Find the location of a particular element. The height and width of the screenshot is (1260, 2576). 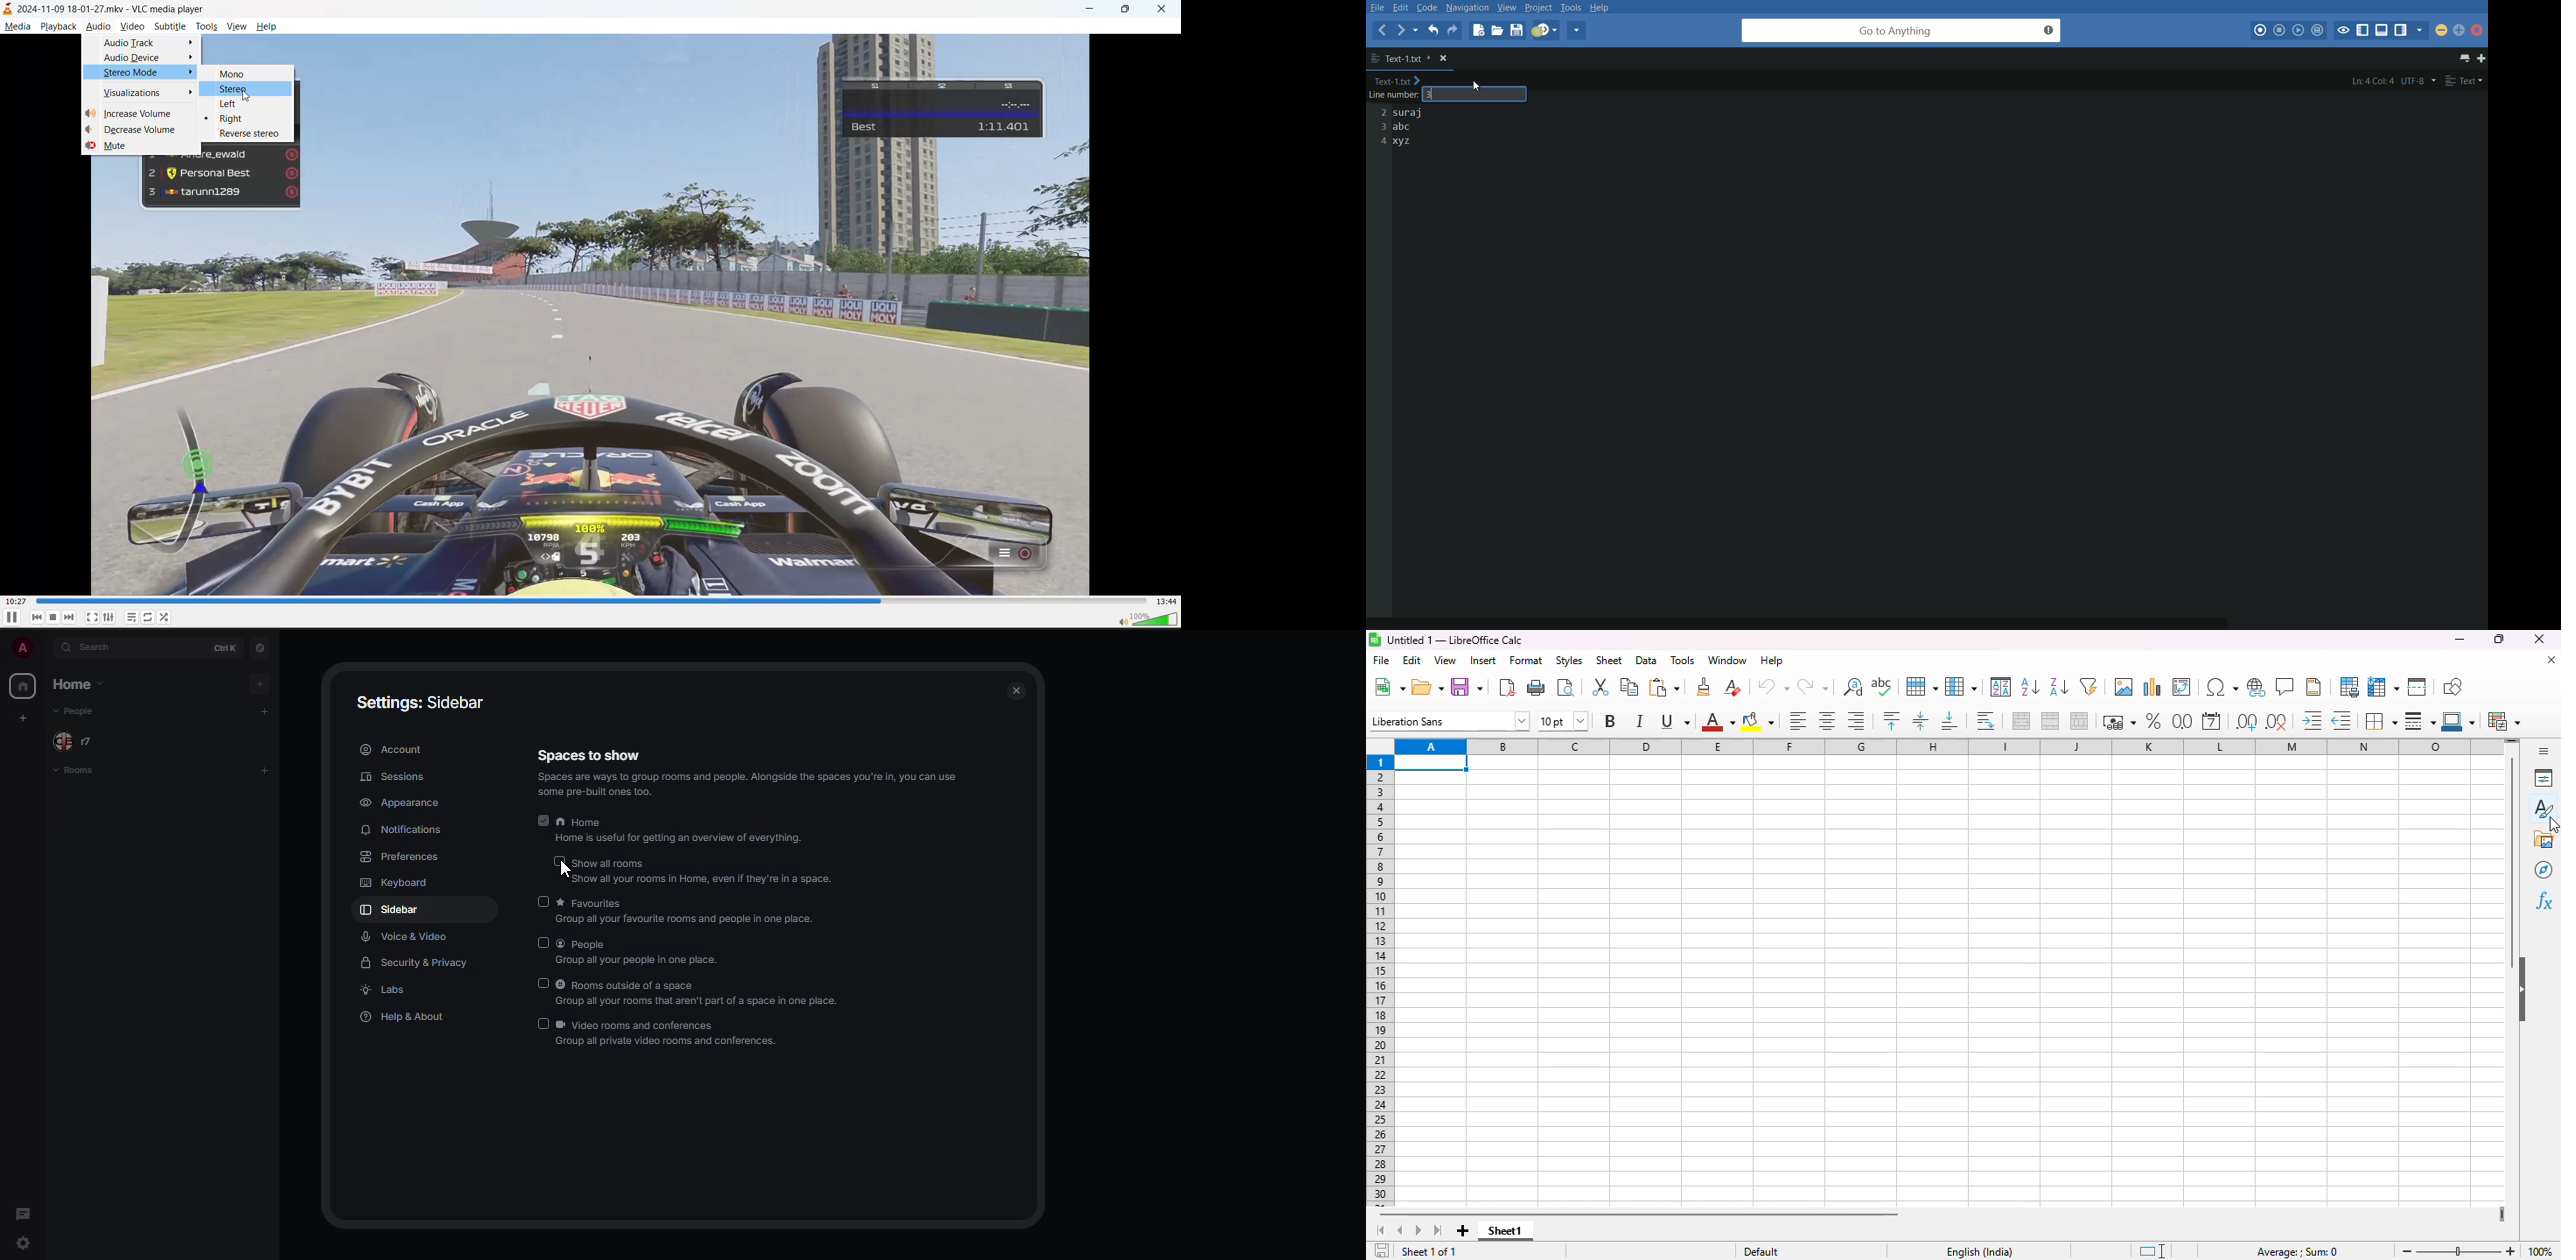

open is located at coordinates (1427, 687).